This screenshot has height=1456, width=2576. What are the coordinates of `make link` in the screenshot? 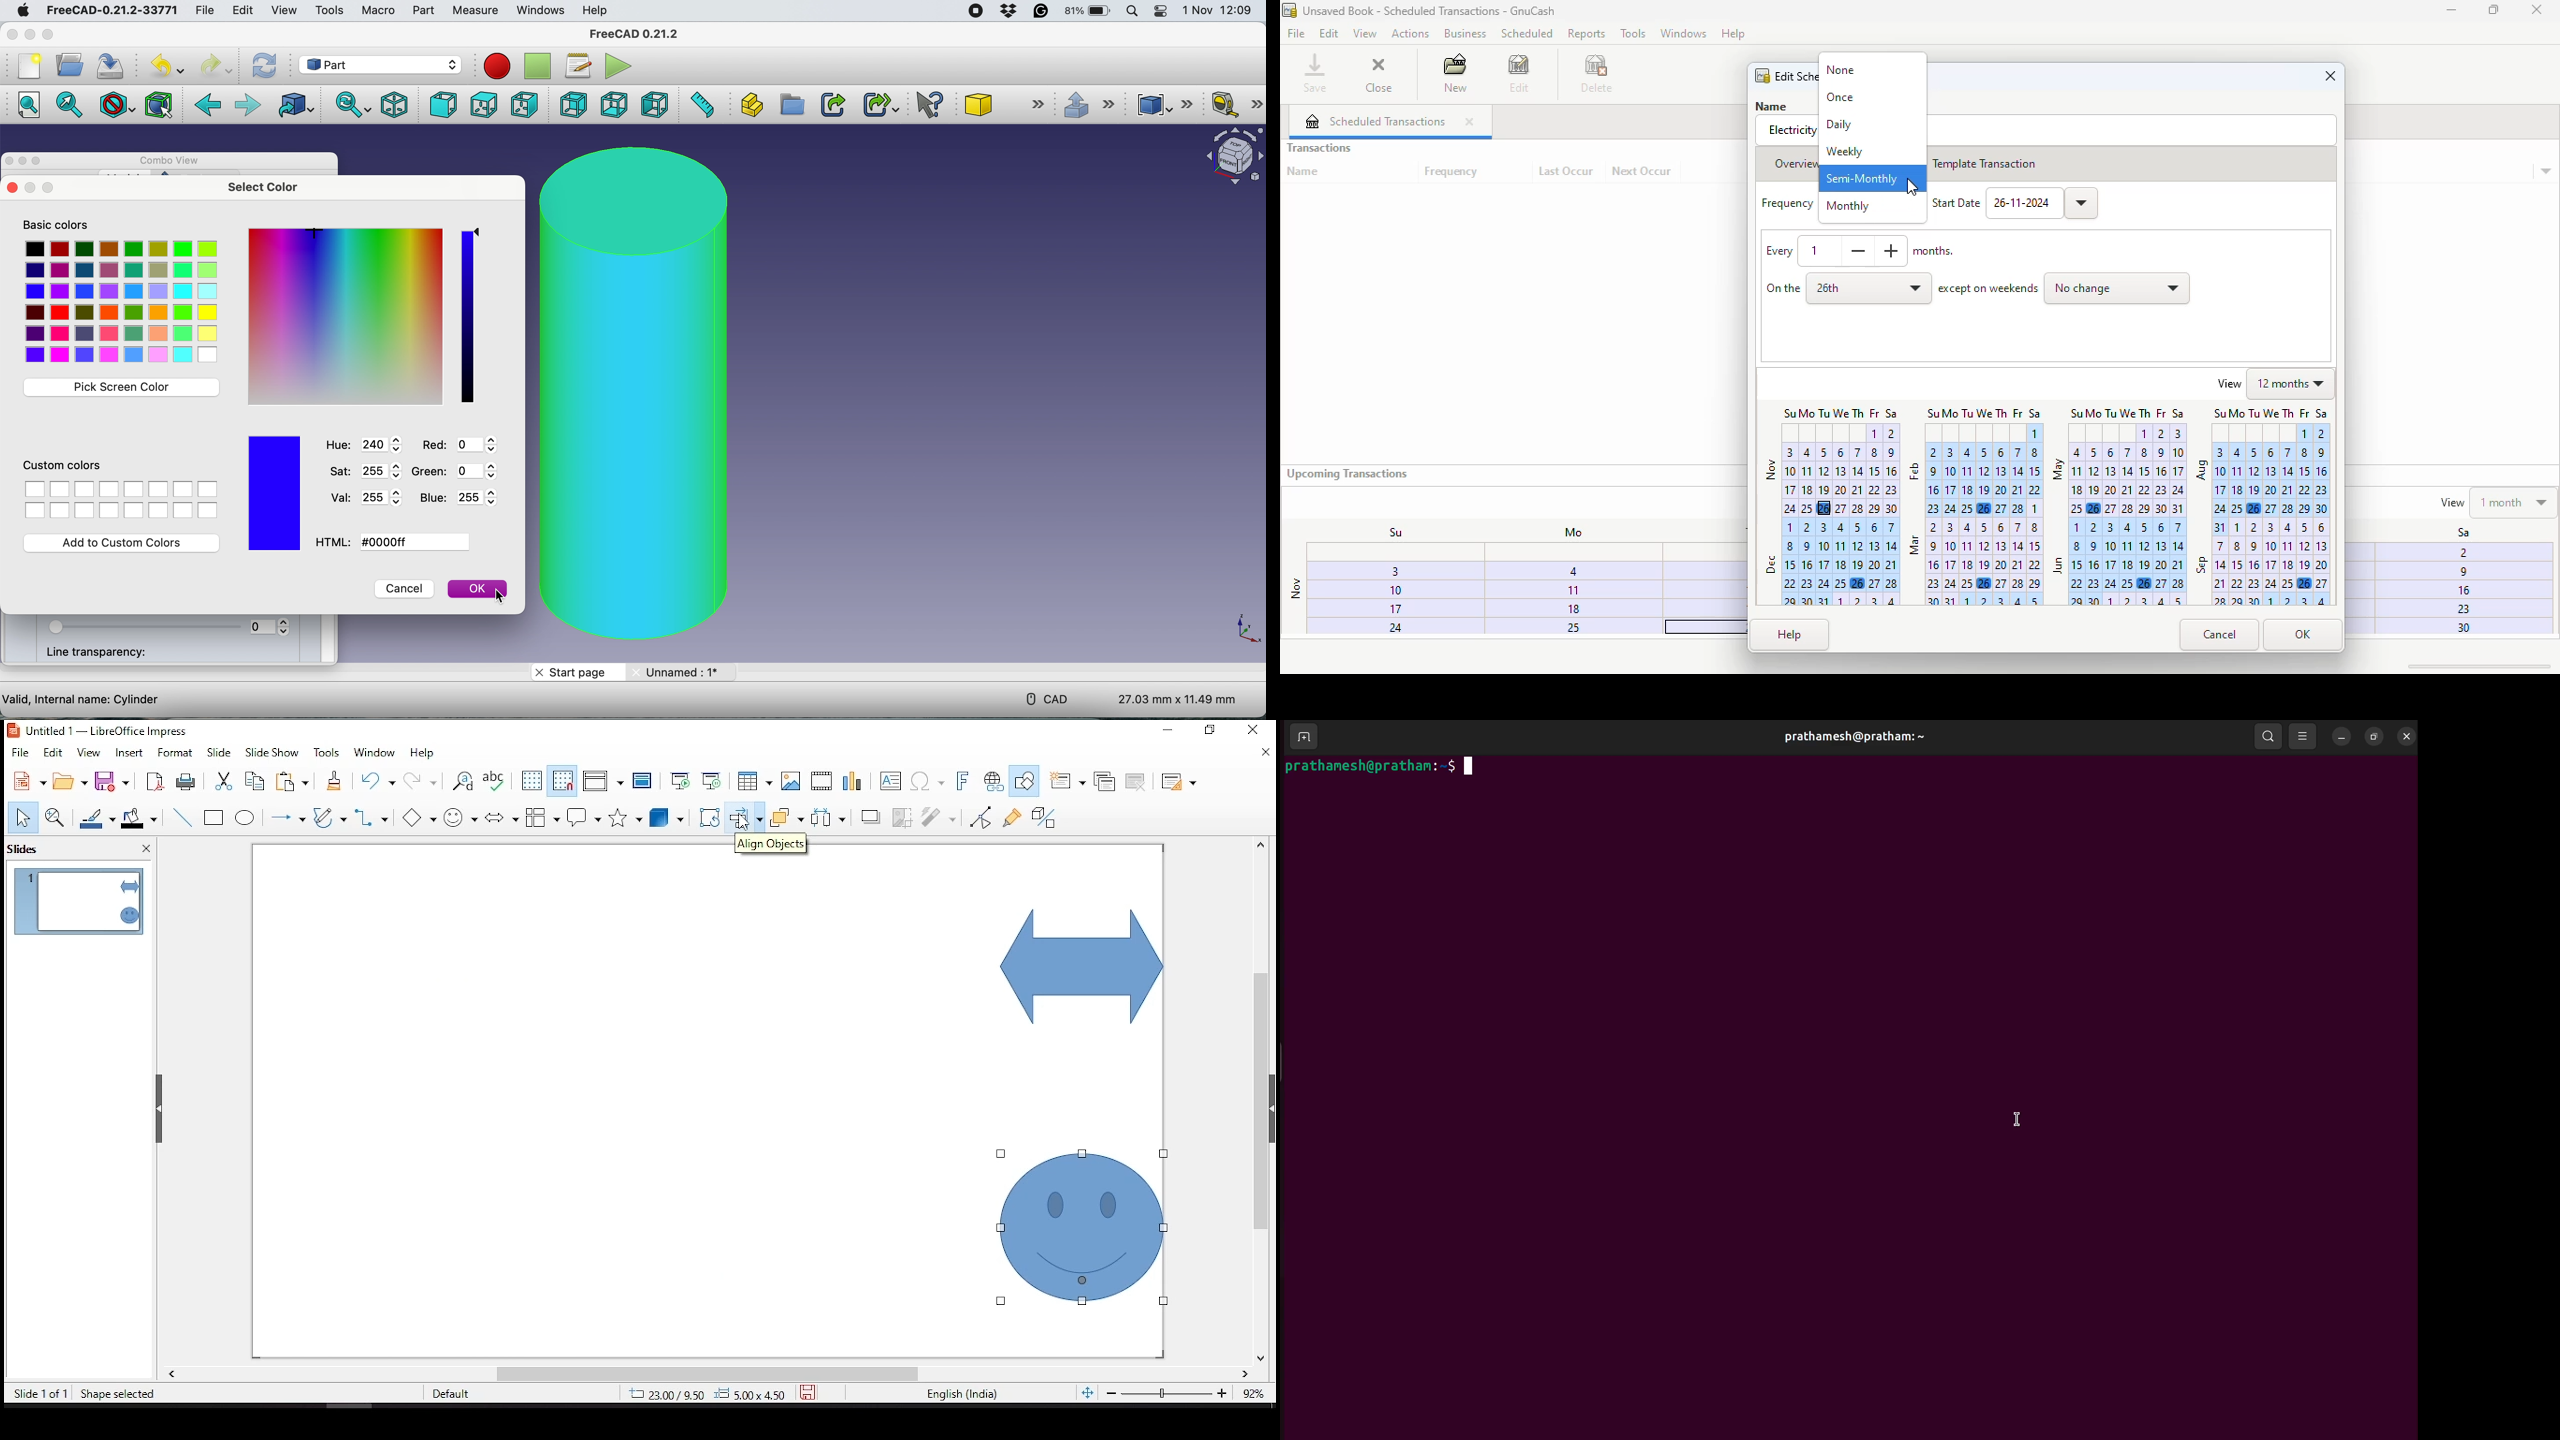 It's located at (833, 106).